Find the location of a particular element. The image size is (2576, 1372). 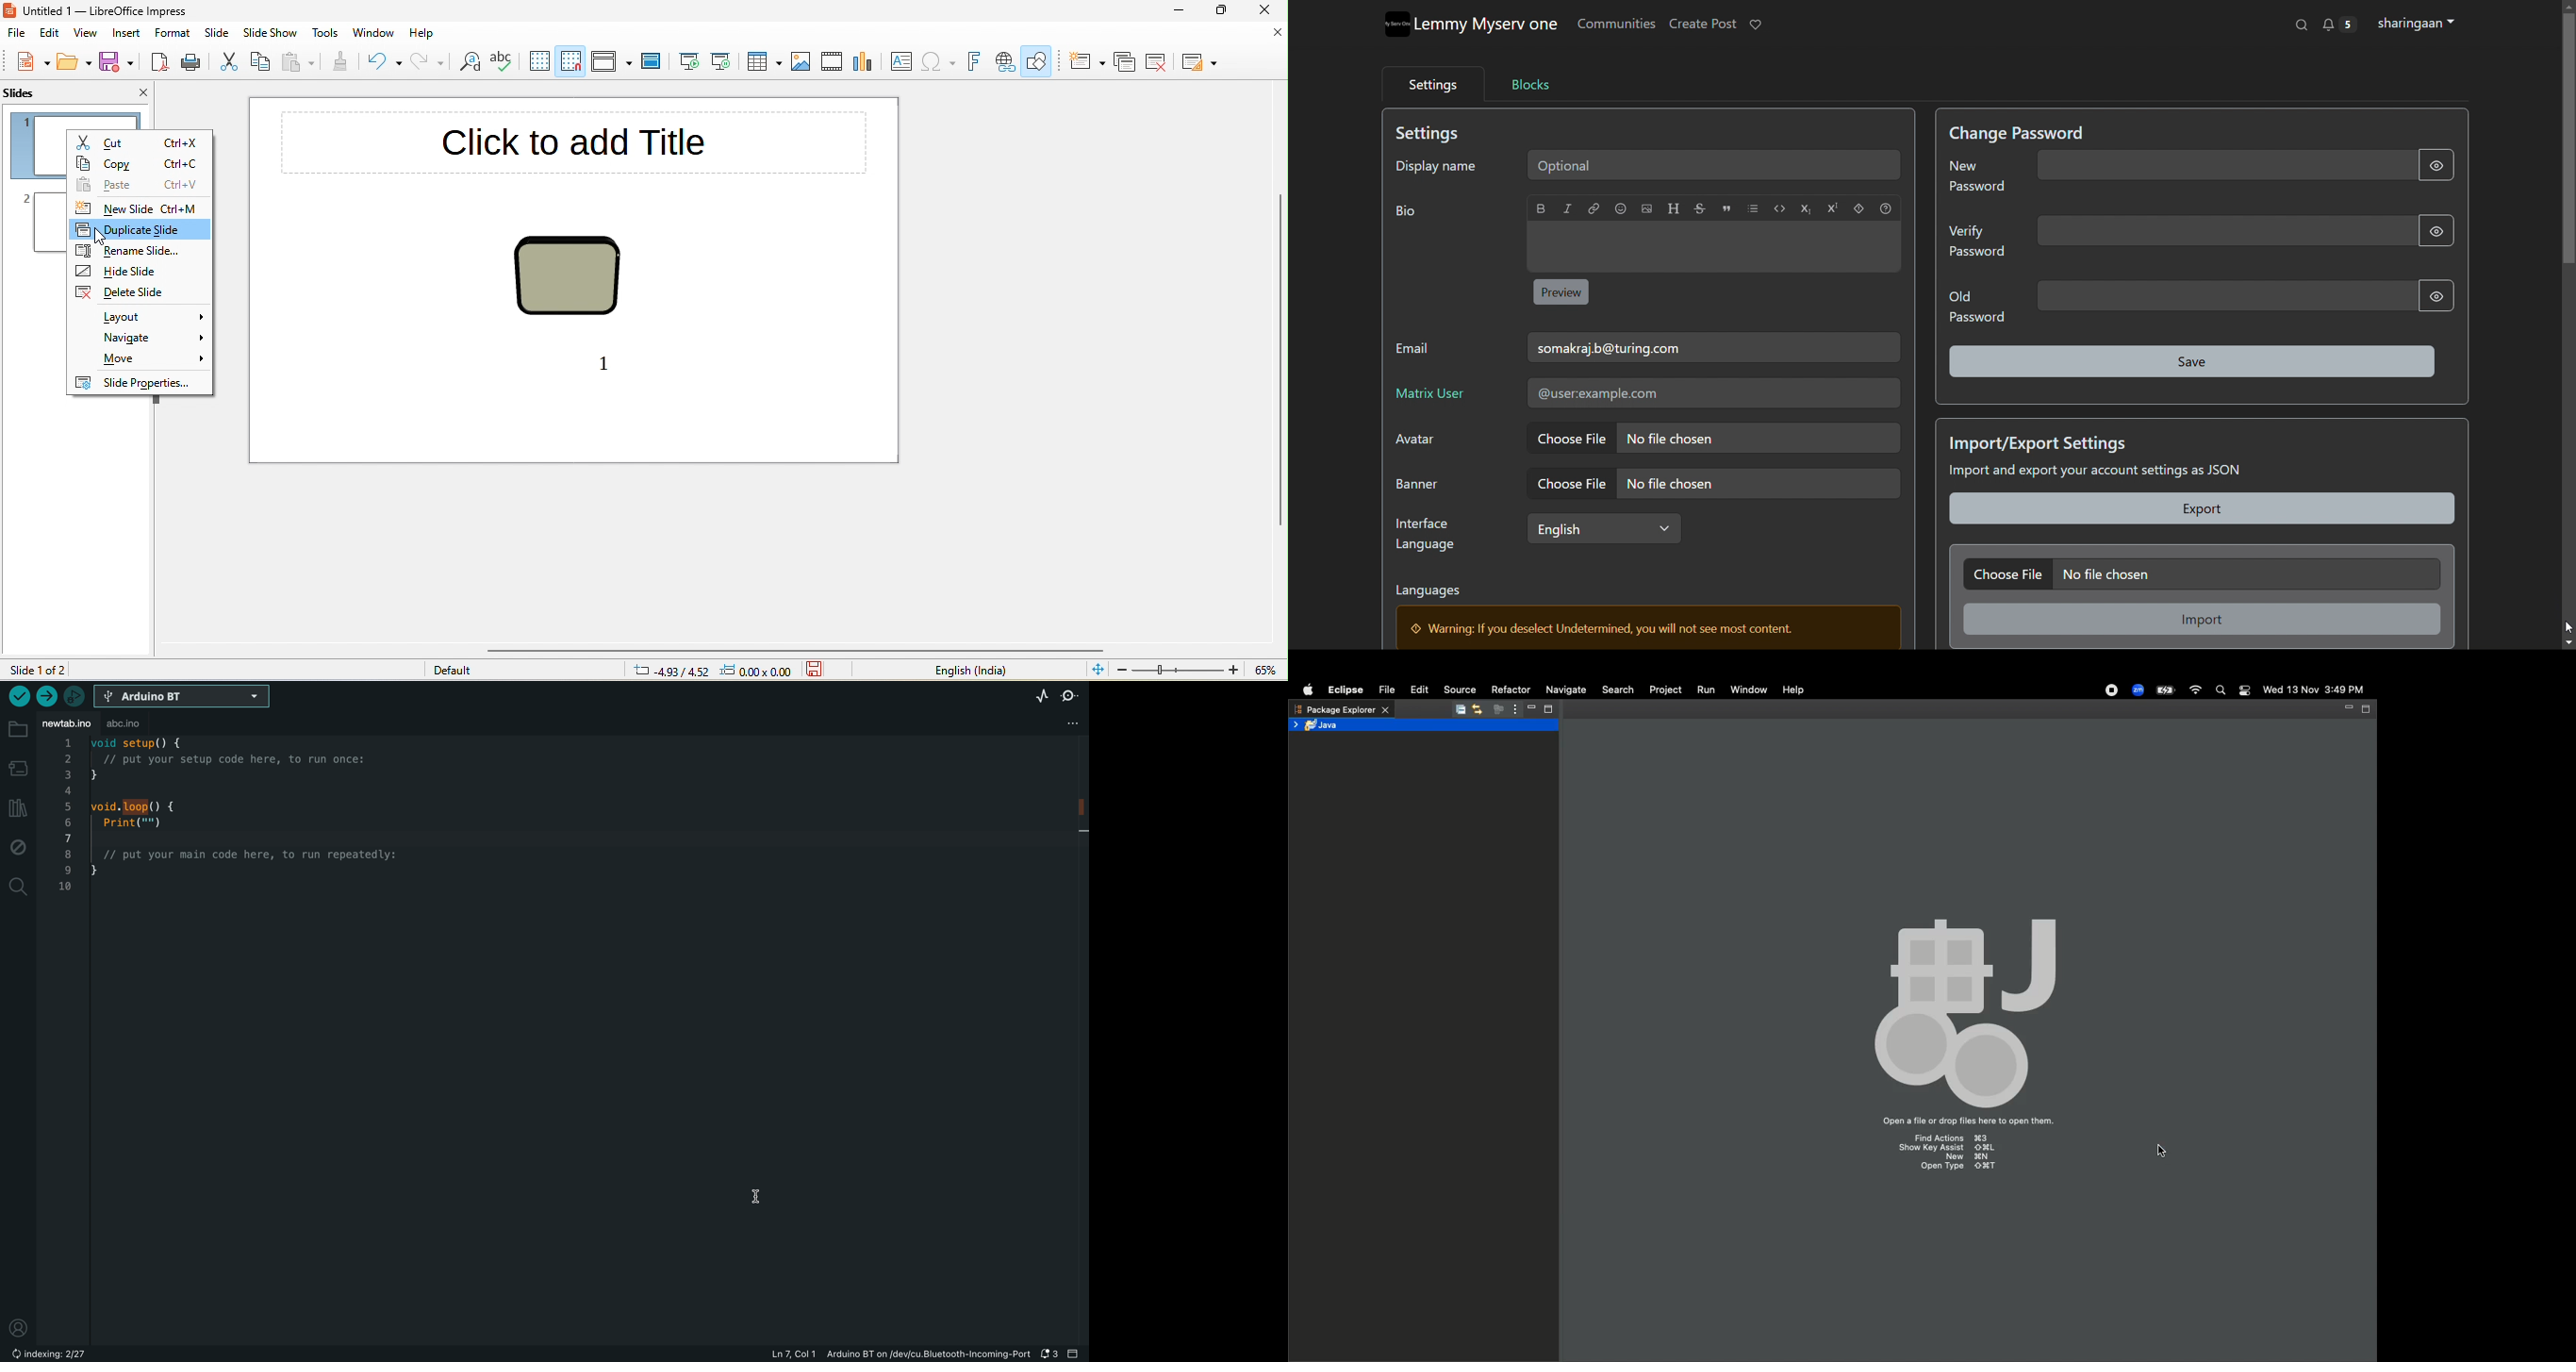

Display name is located at coordinates (1435, 167).